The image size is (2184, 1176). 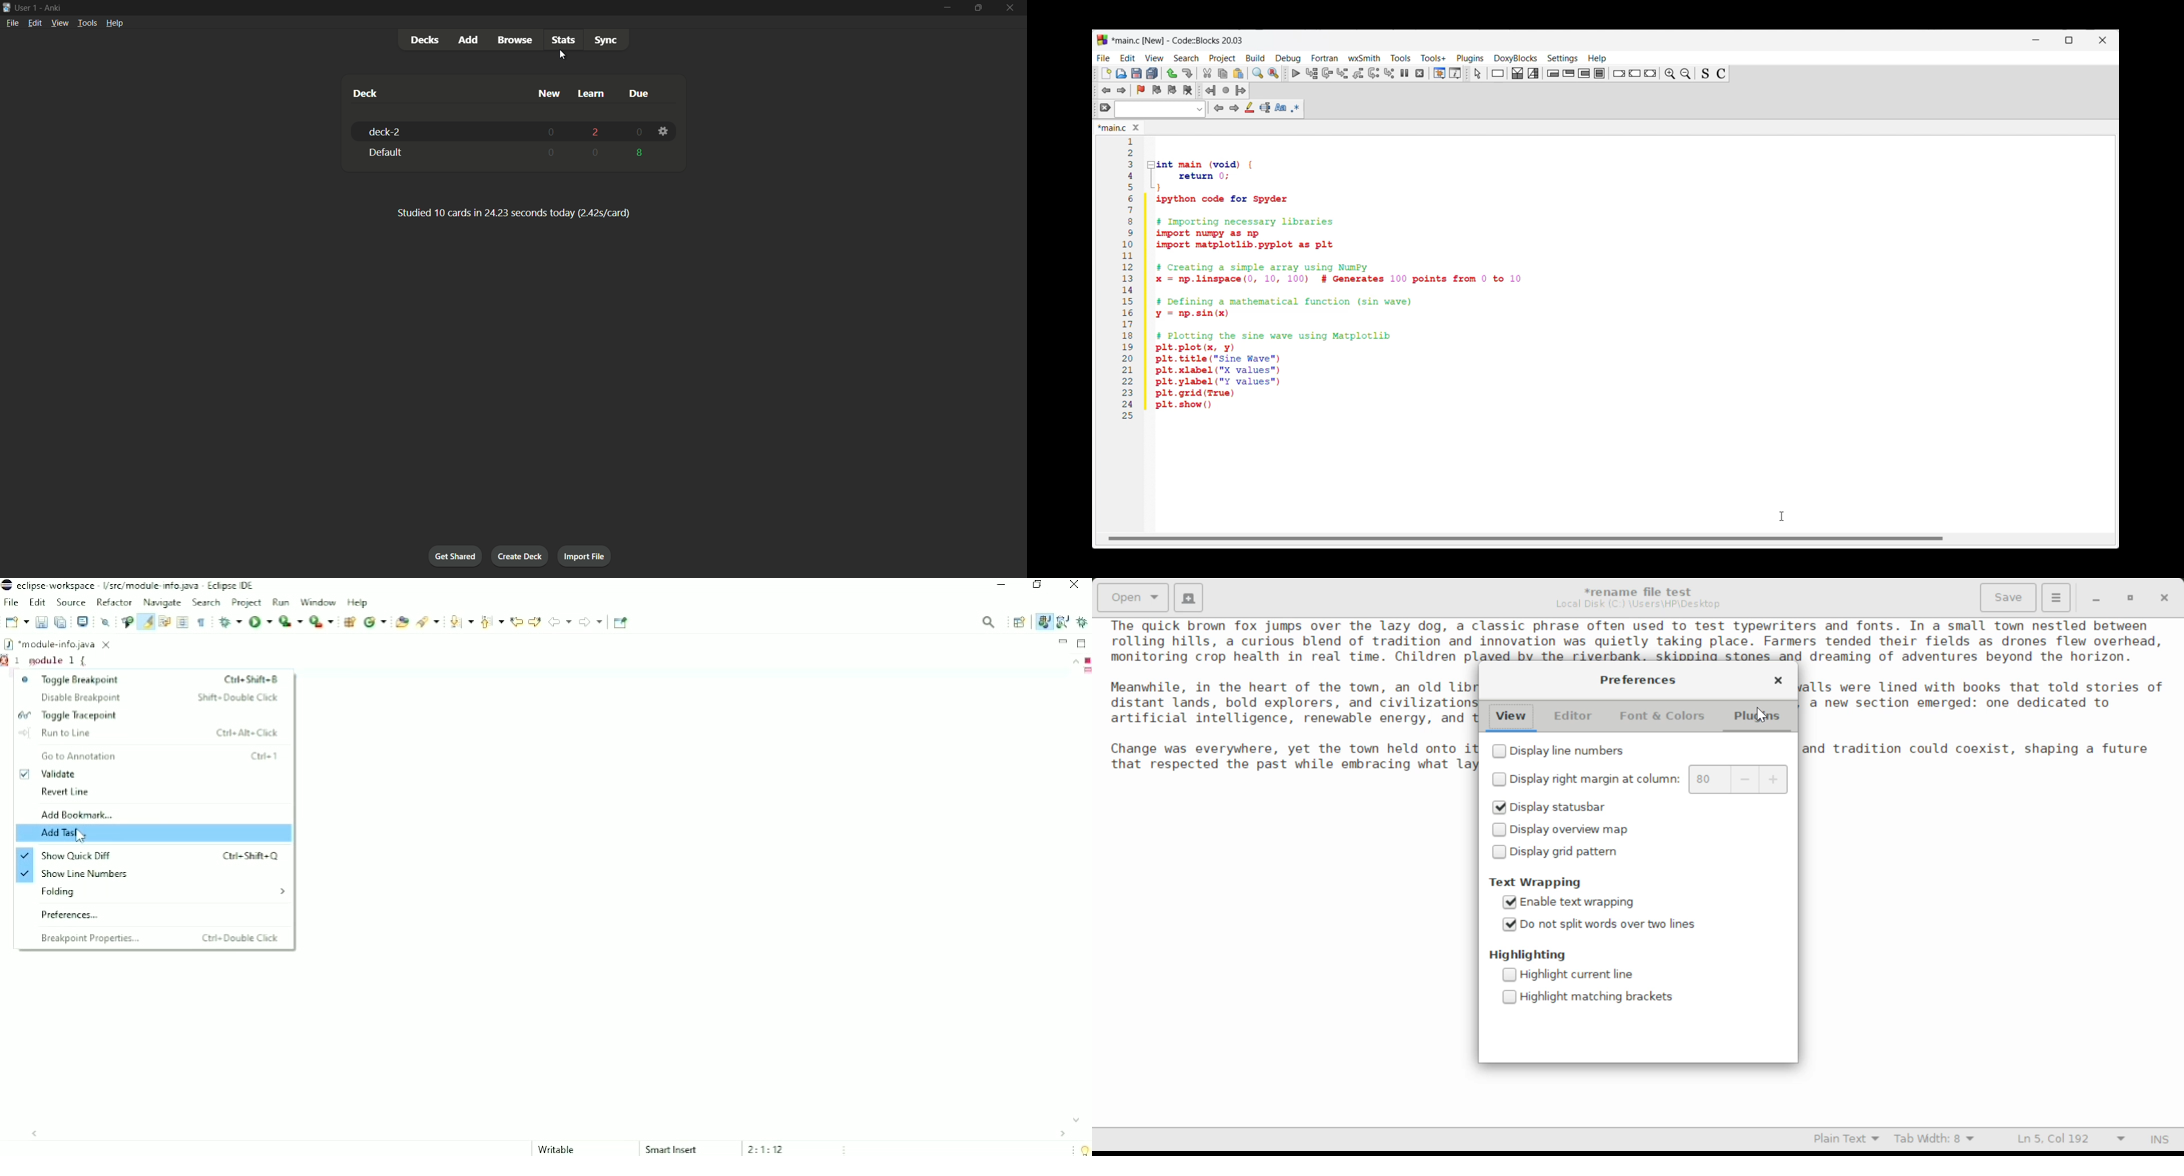 I want to click on Cursor Position, so click(x=1762, y=714).